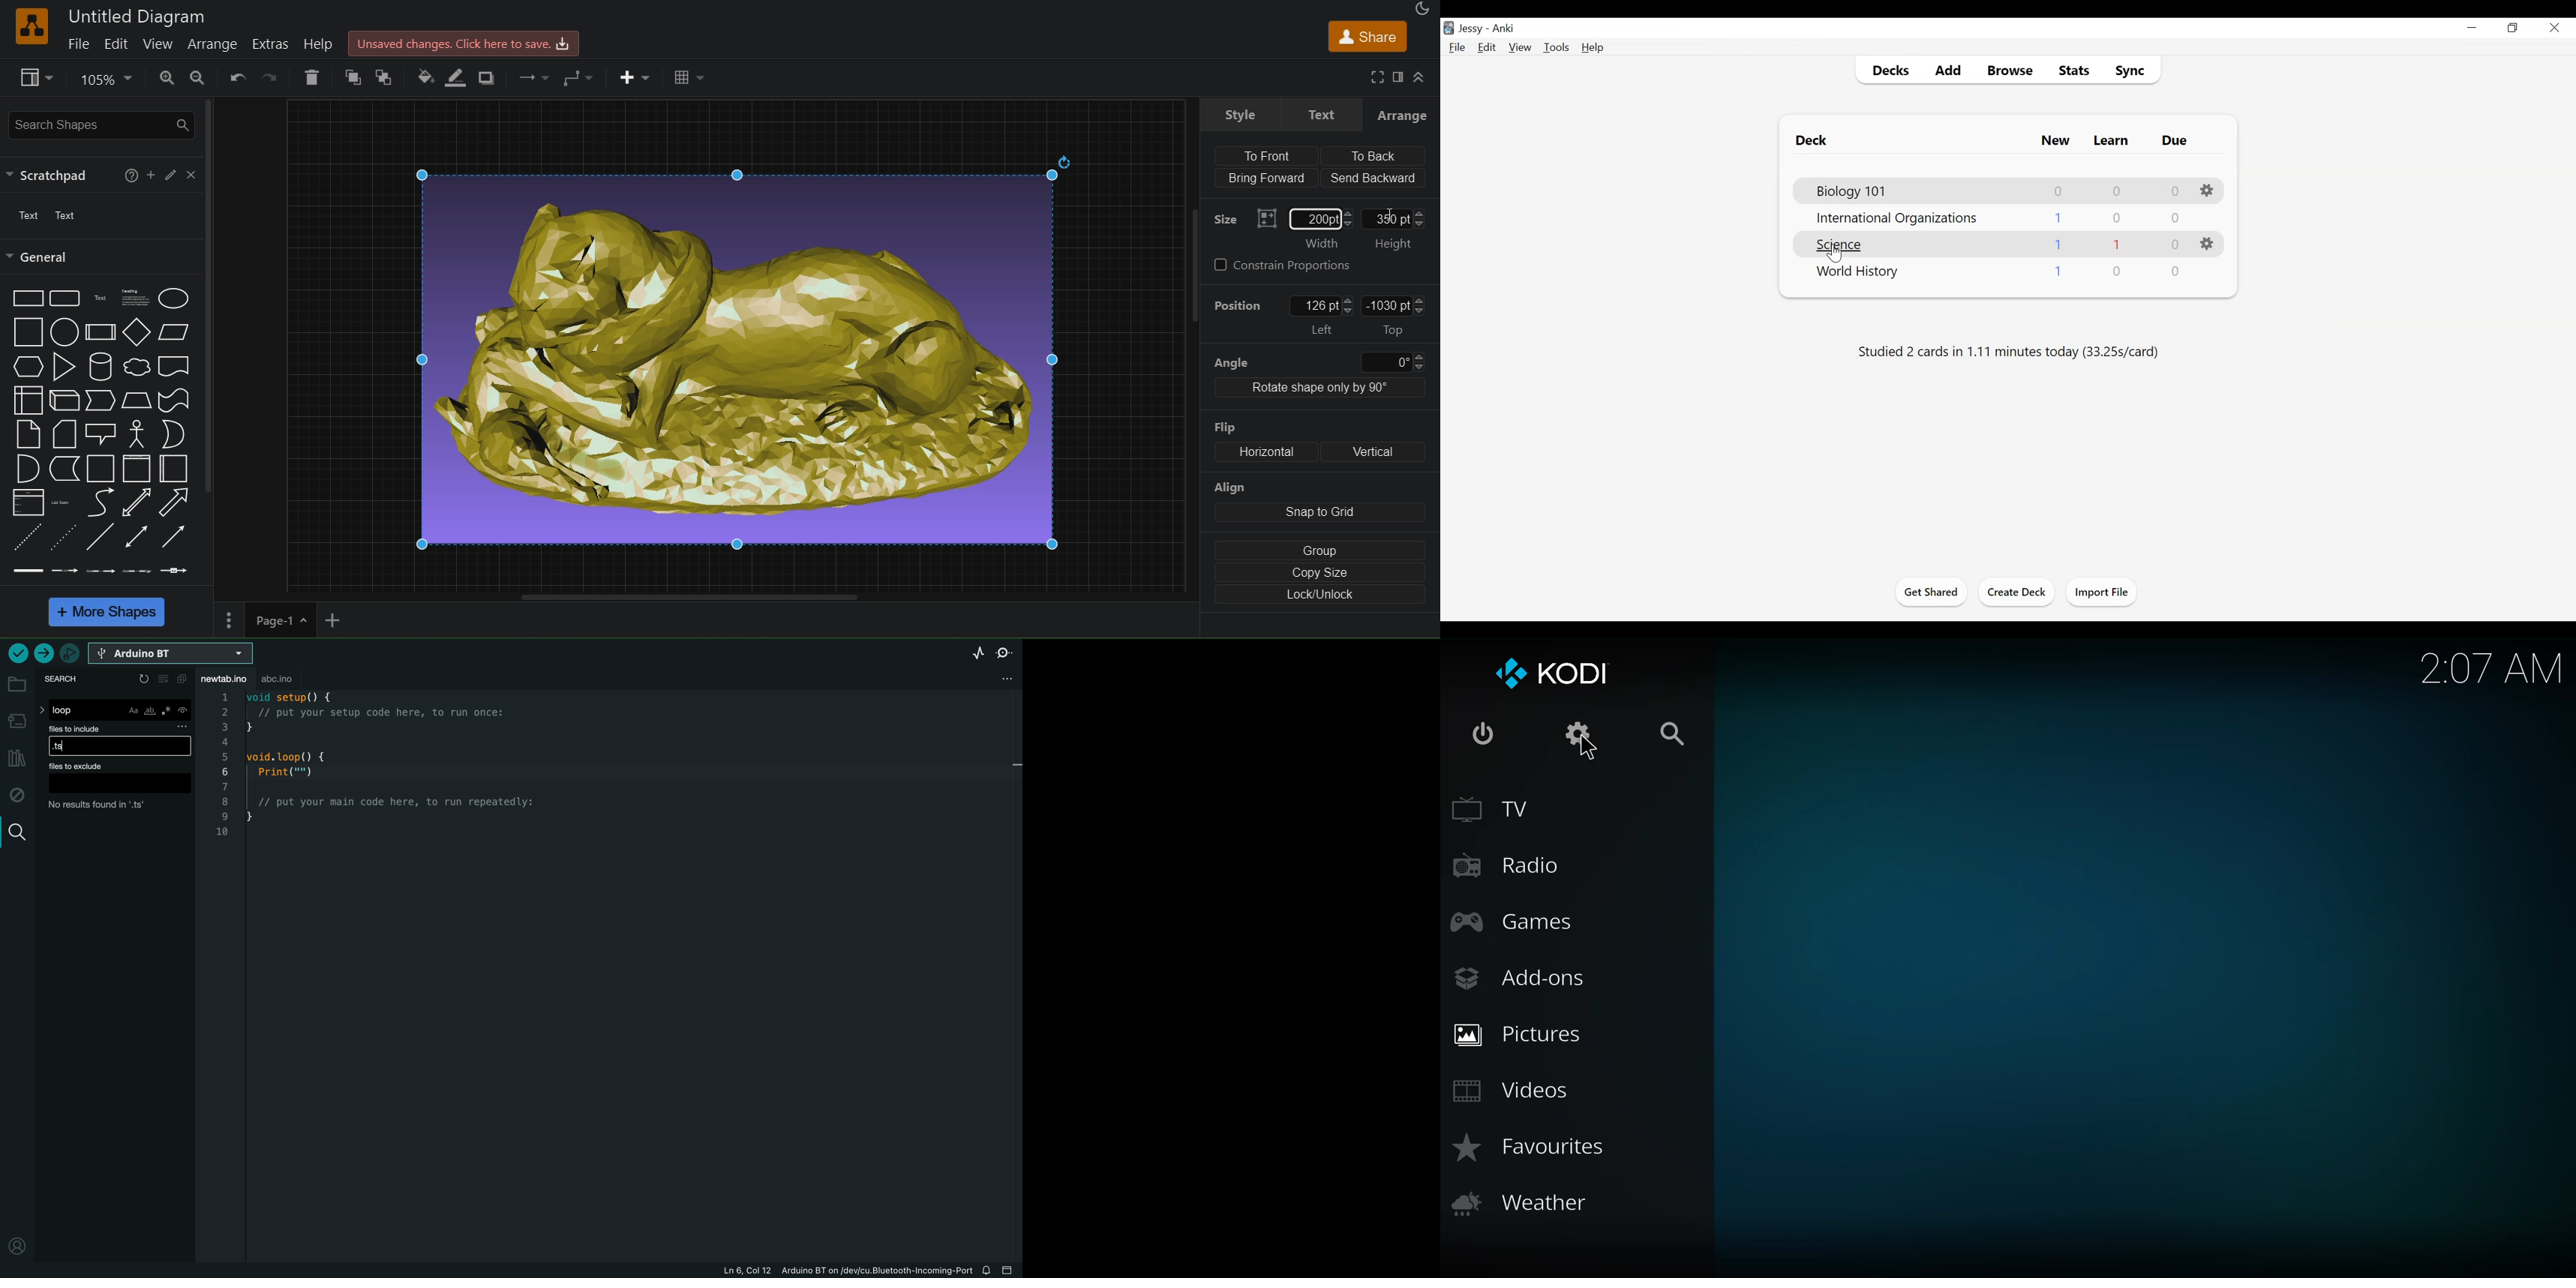 The height and width of the screenshot is (1288, 2576). I want to click on add-ons, so click(1521, 977).